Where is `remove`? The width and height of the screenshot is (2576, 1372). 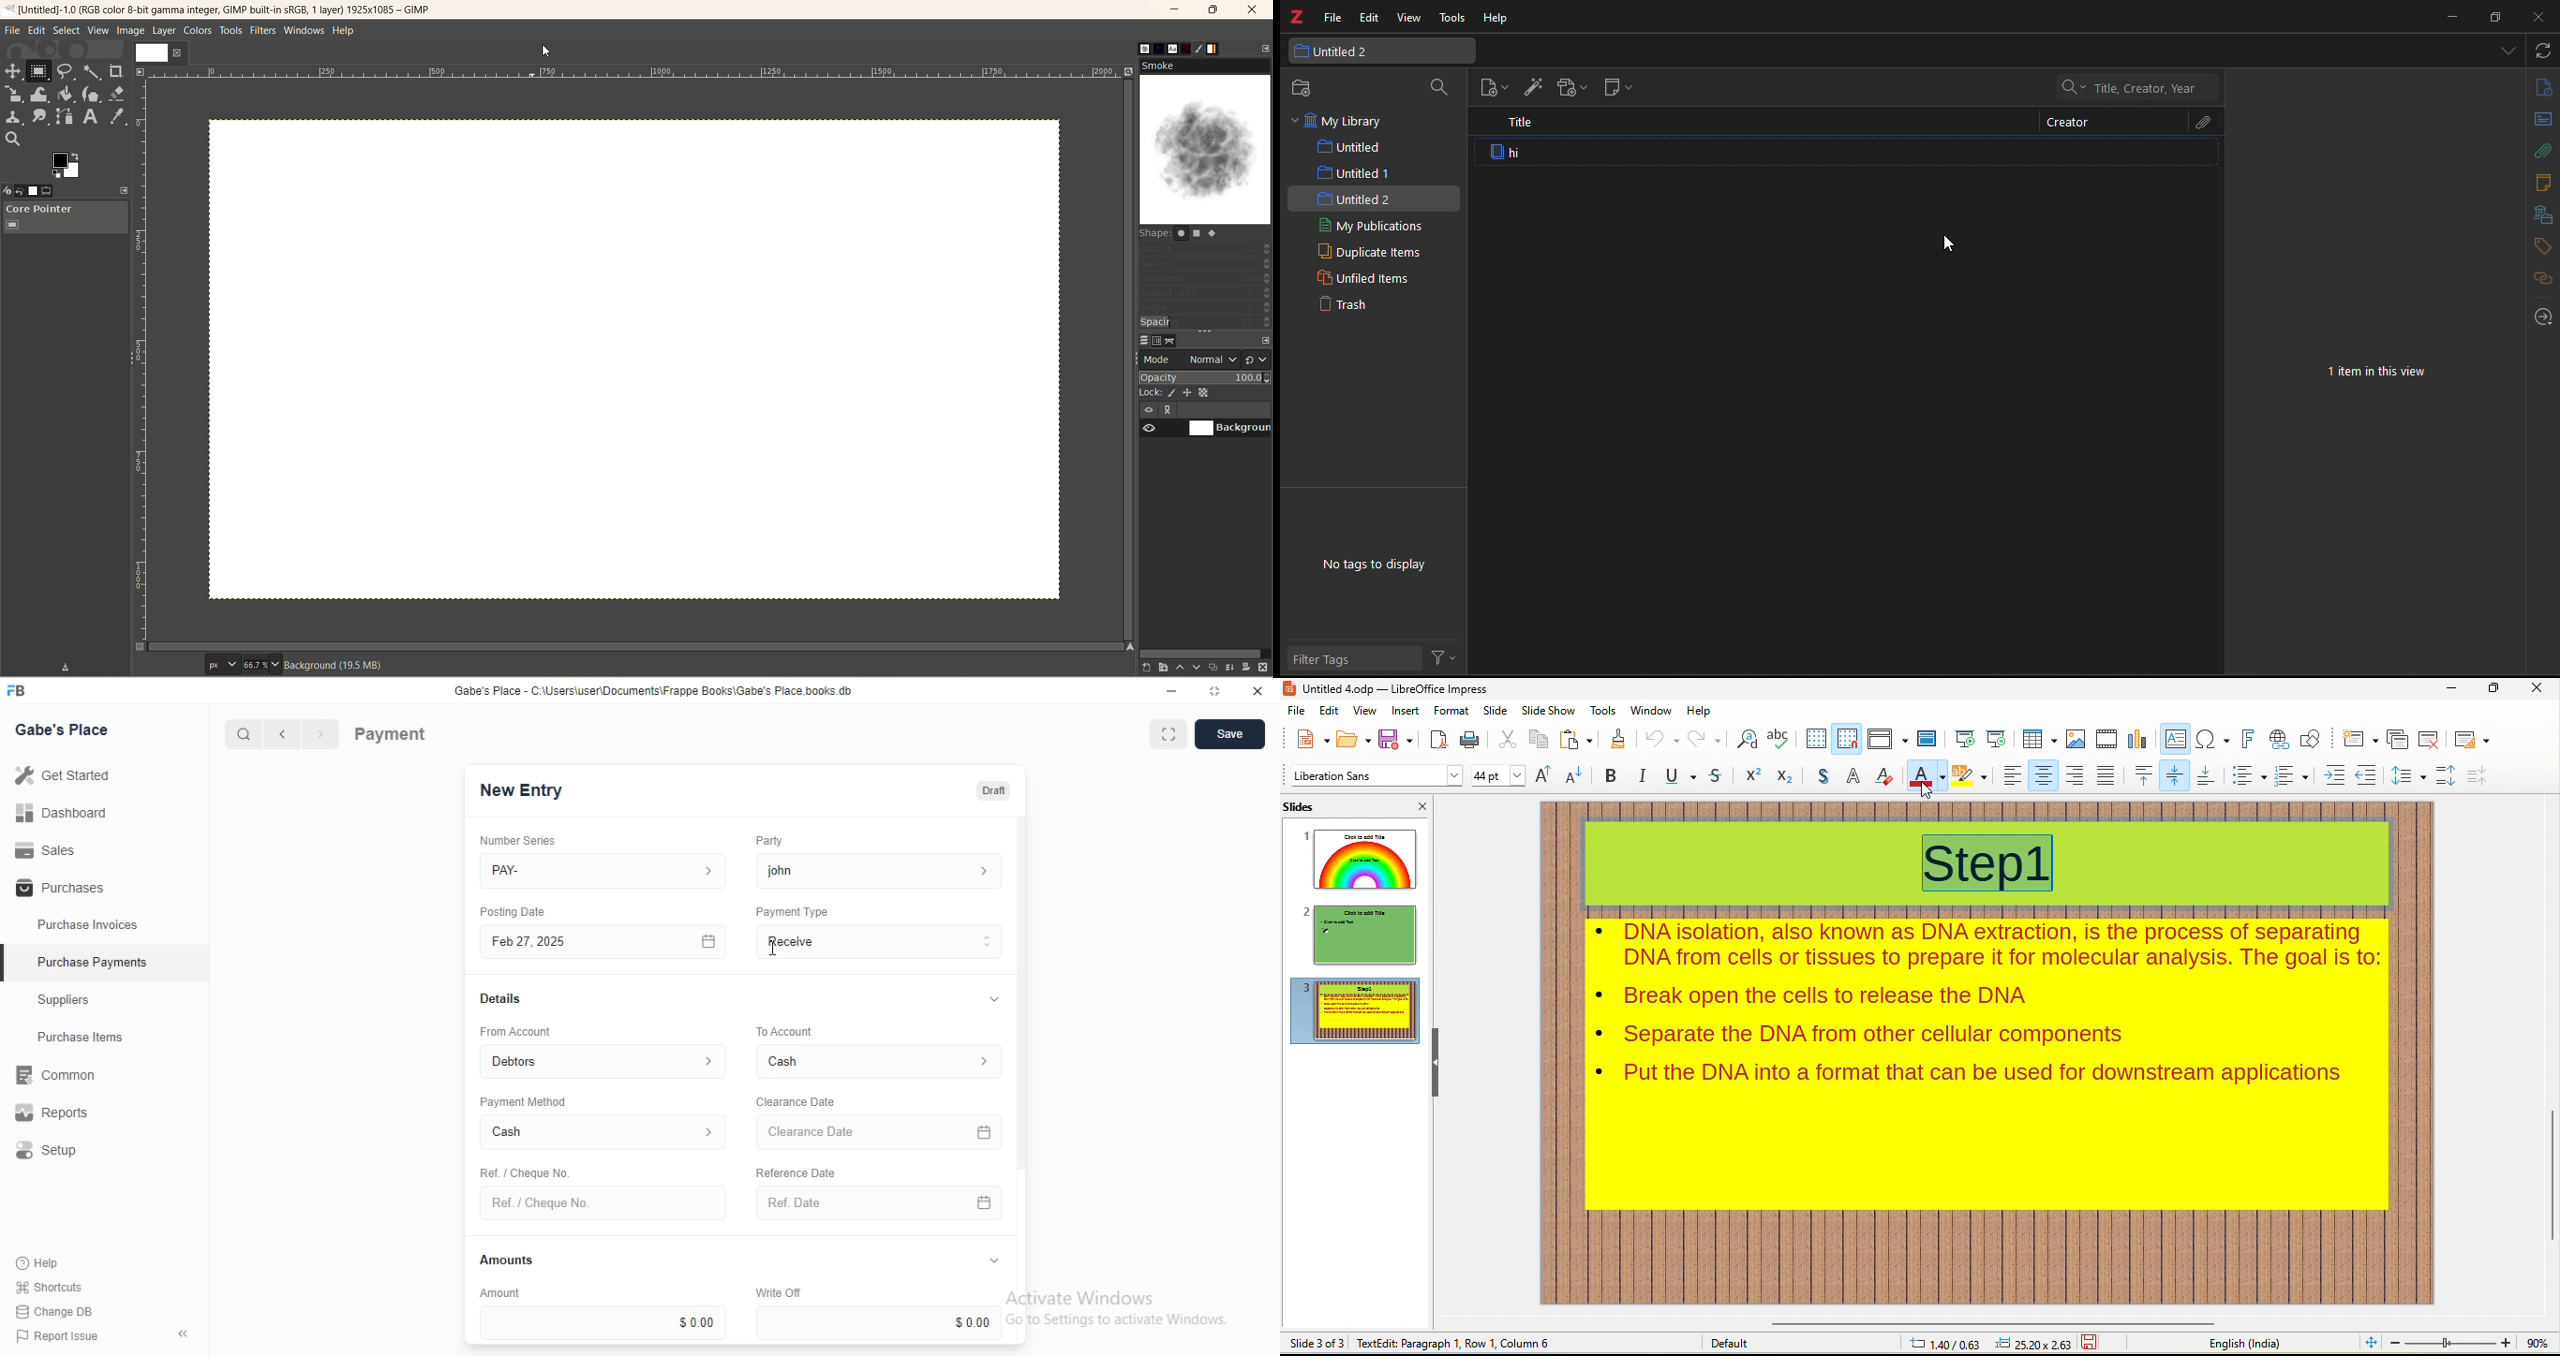 remove is located at coordinates (2431, 740).